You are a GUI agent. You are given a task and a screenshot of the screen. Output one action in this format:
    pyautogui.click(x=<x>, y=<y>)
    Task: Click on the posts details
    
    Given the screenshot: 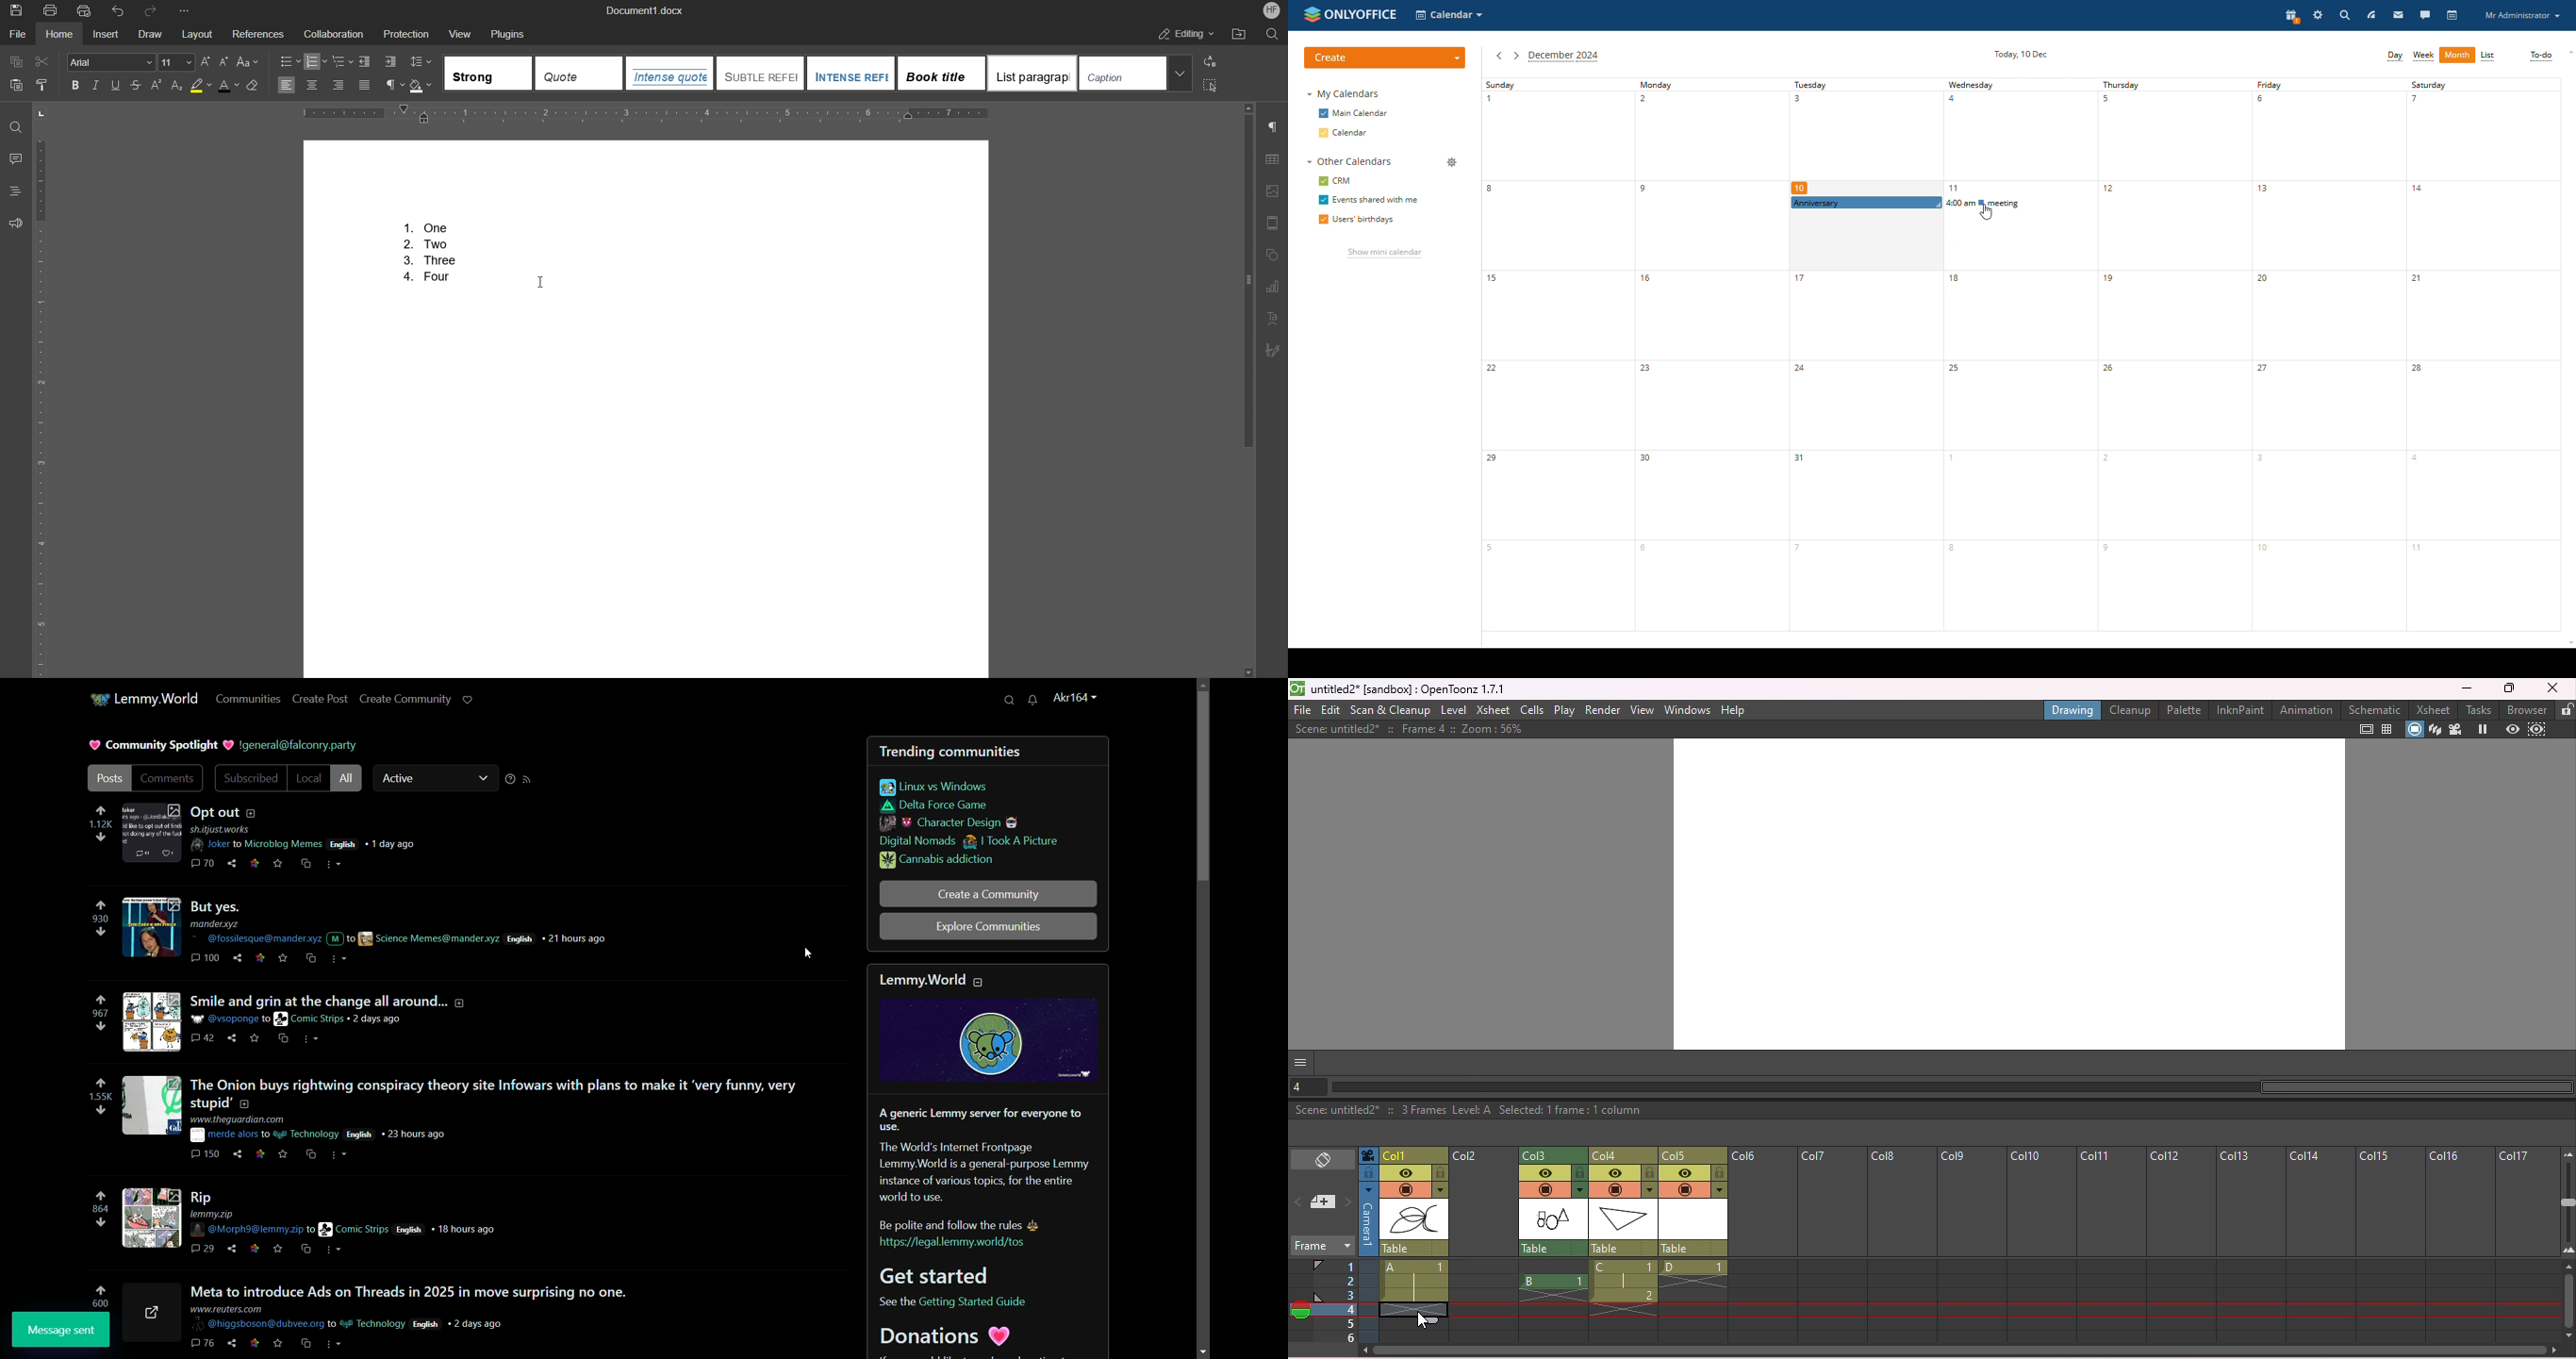 What is the action you would take?
    pyautogui.click(x=346, y=1317)
    